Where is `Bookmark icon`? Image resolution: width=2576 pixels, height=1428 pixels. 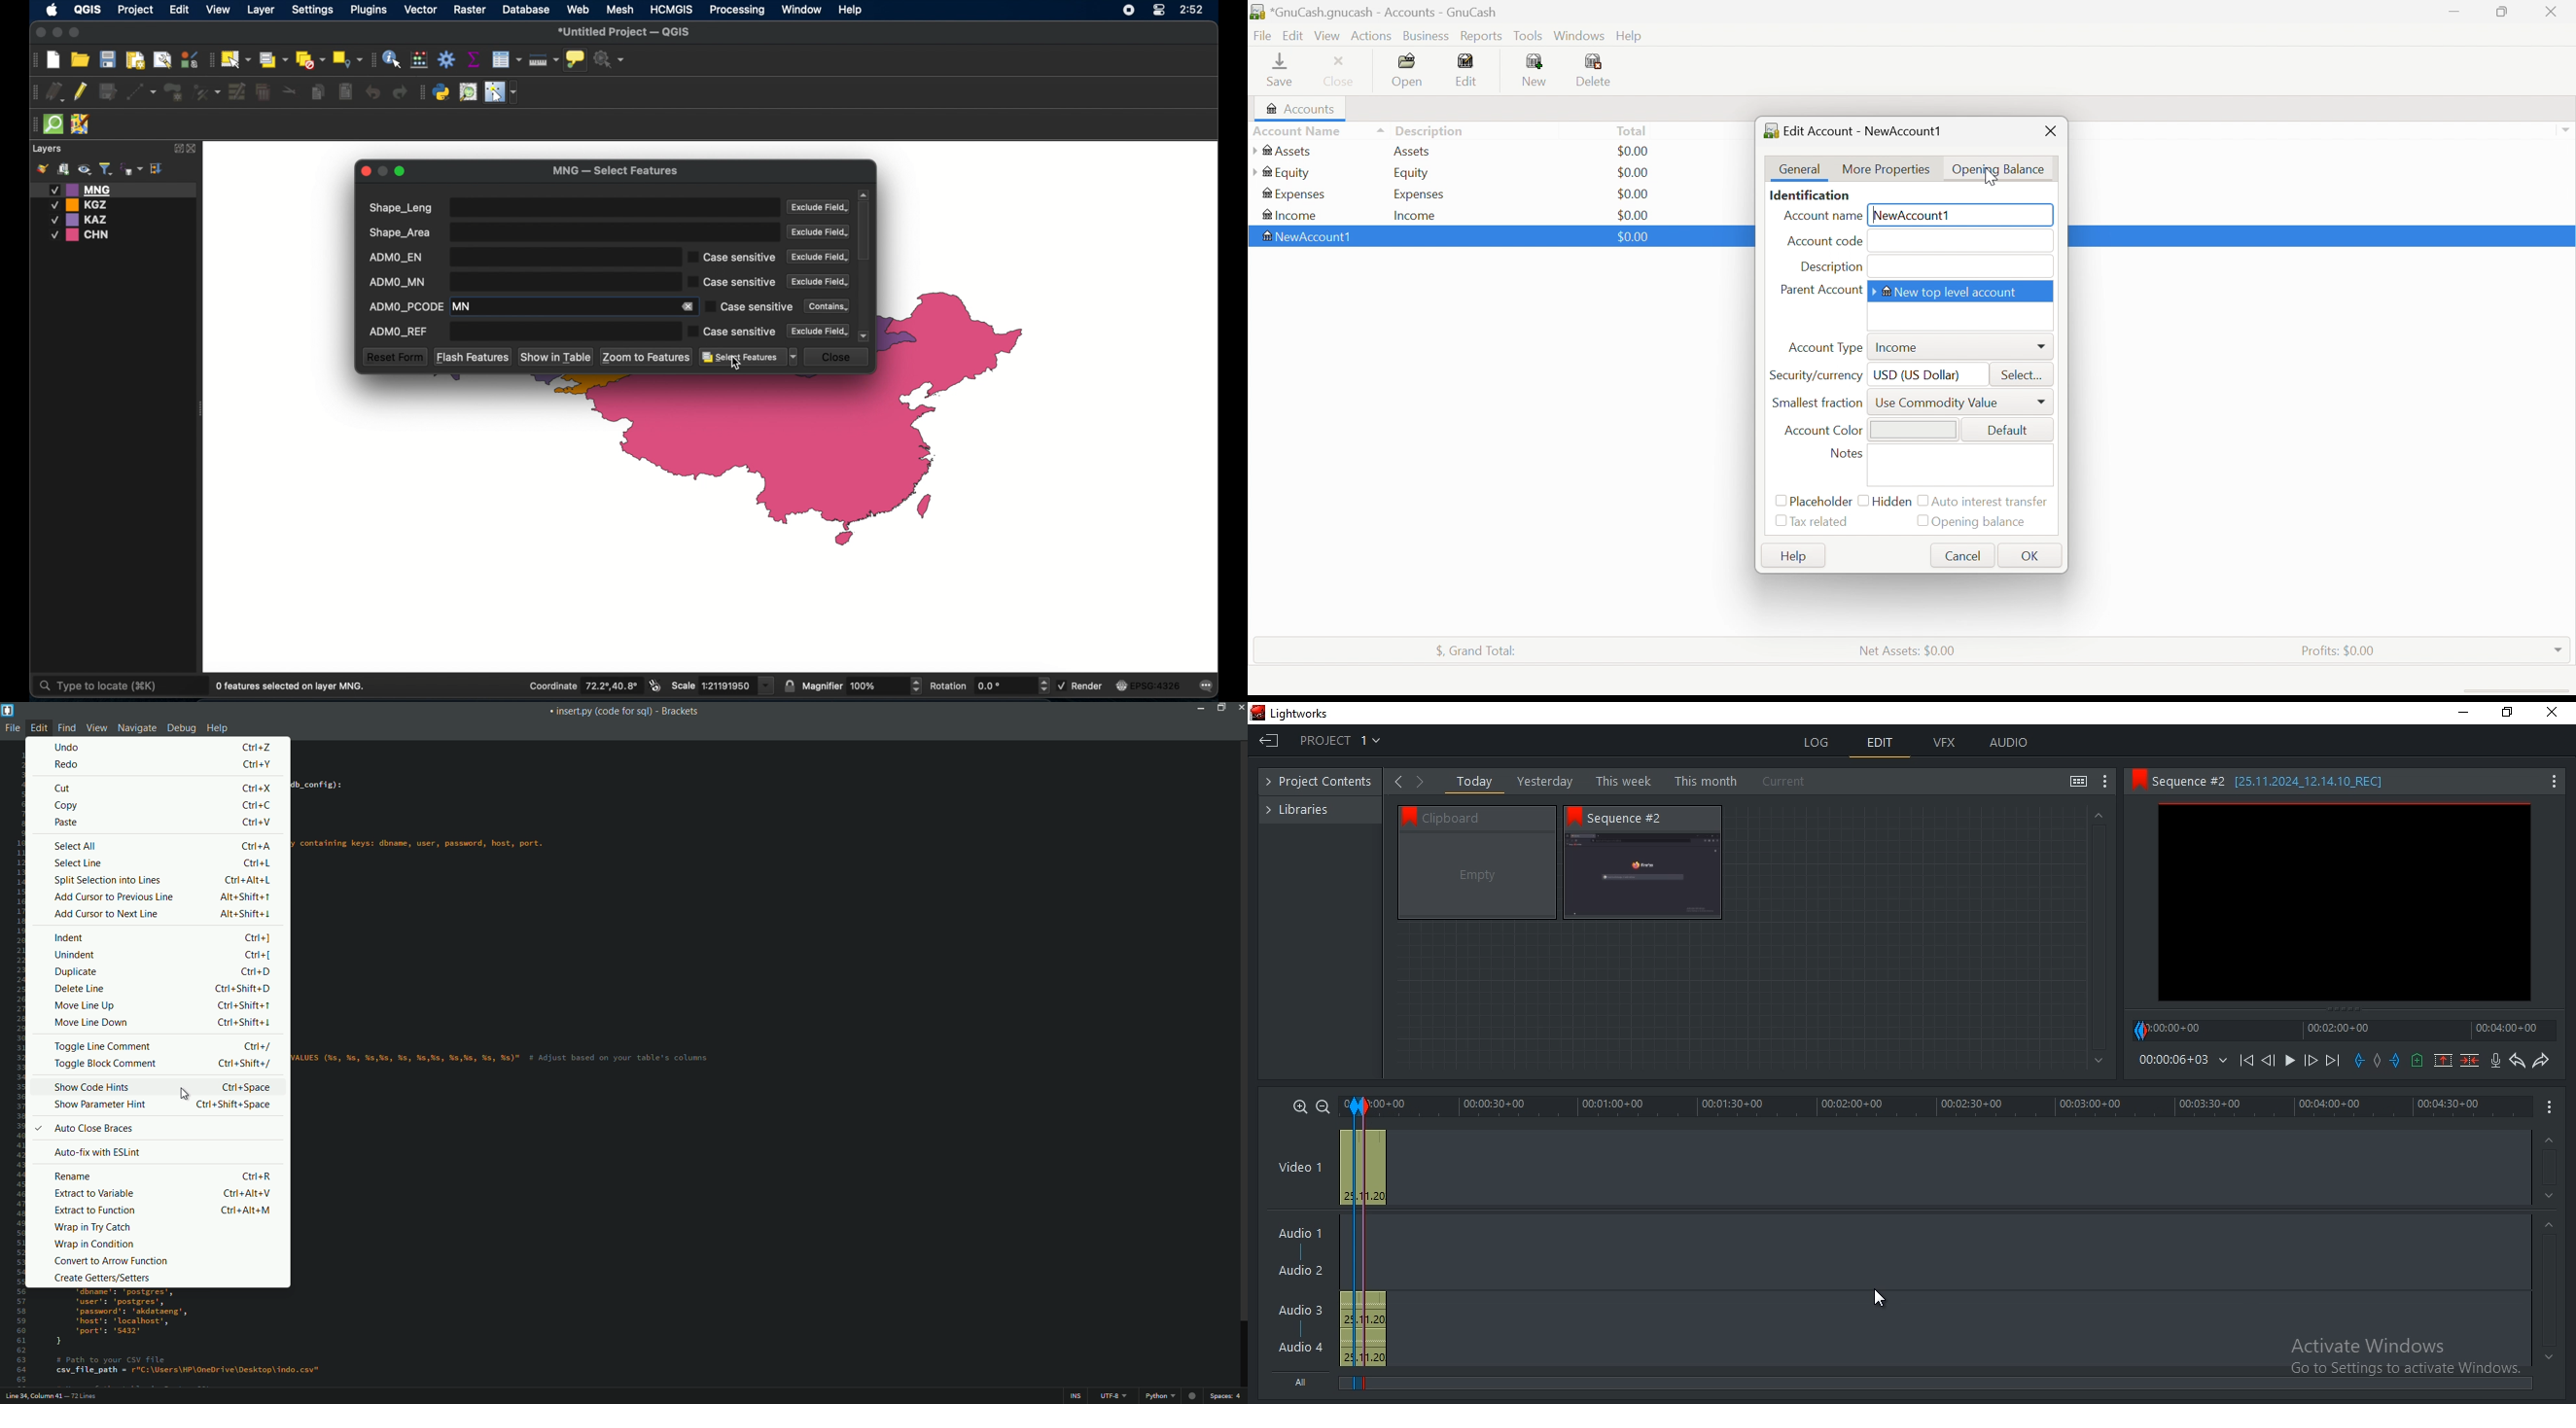
Bookmark icon is located at coordinates (1574, 816).